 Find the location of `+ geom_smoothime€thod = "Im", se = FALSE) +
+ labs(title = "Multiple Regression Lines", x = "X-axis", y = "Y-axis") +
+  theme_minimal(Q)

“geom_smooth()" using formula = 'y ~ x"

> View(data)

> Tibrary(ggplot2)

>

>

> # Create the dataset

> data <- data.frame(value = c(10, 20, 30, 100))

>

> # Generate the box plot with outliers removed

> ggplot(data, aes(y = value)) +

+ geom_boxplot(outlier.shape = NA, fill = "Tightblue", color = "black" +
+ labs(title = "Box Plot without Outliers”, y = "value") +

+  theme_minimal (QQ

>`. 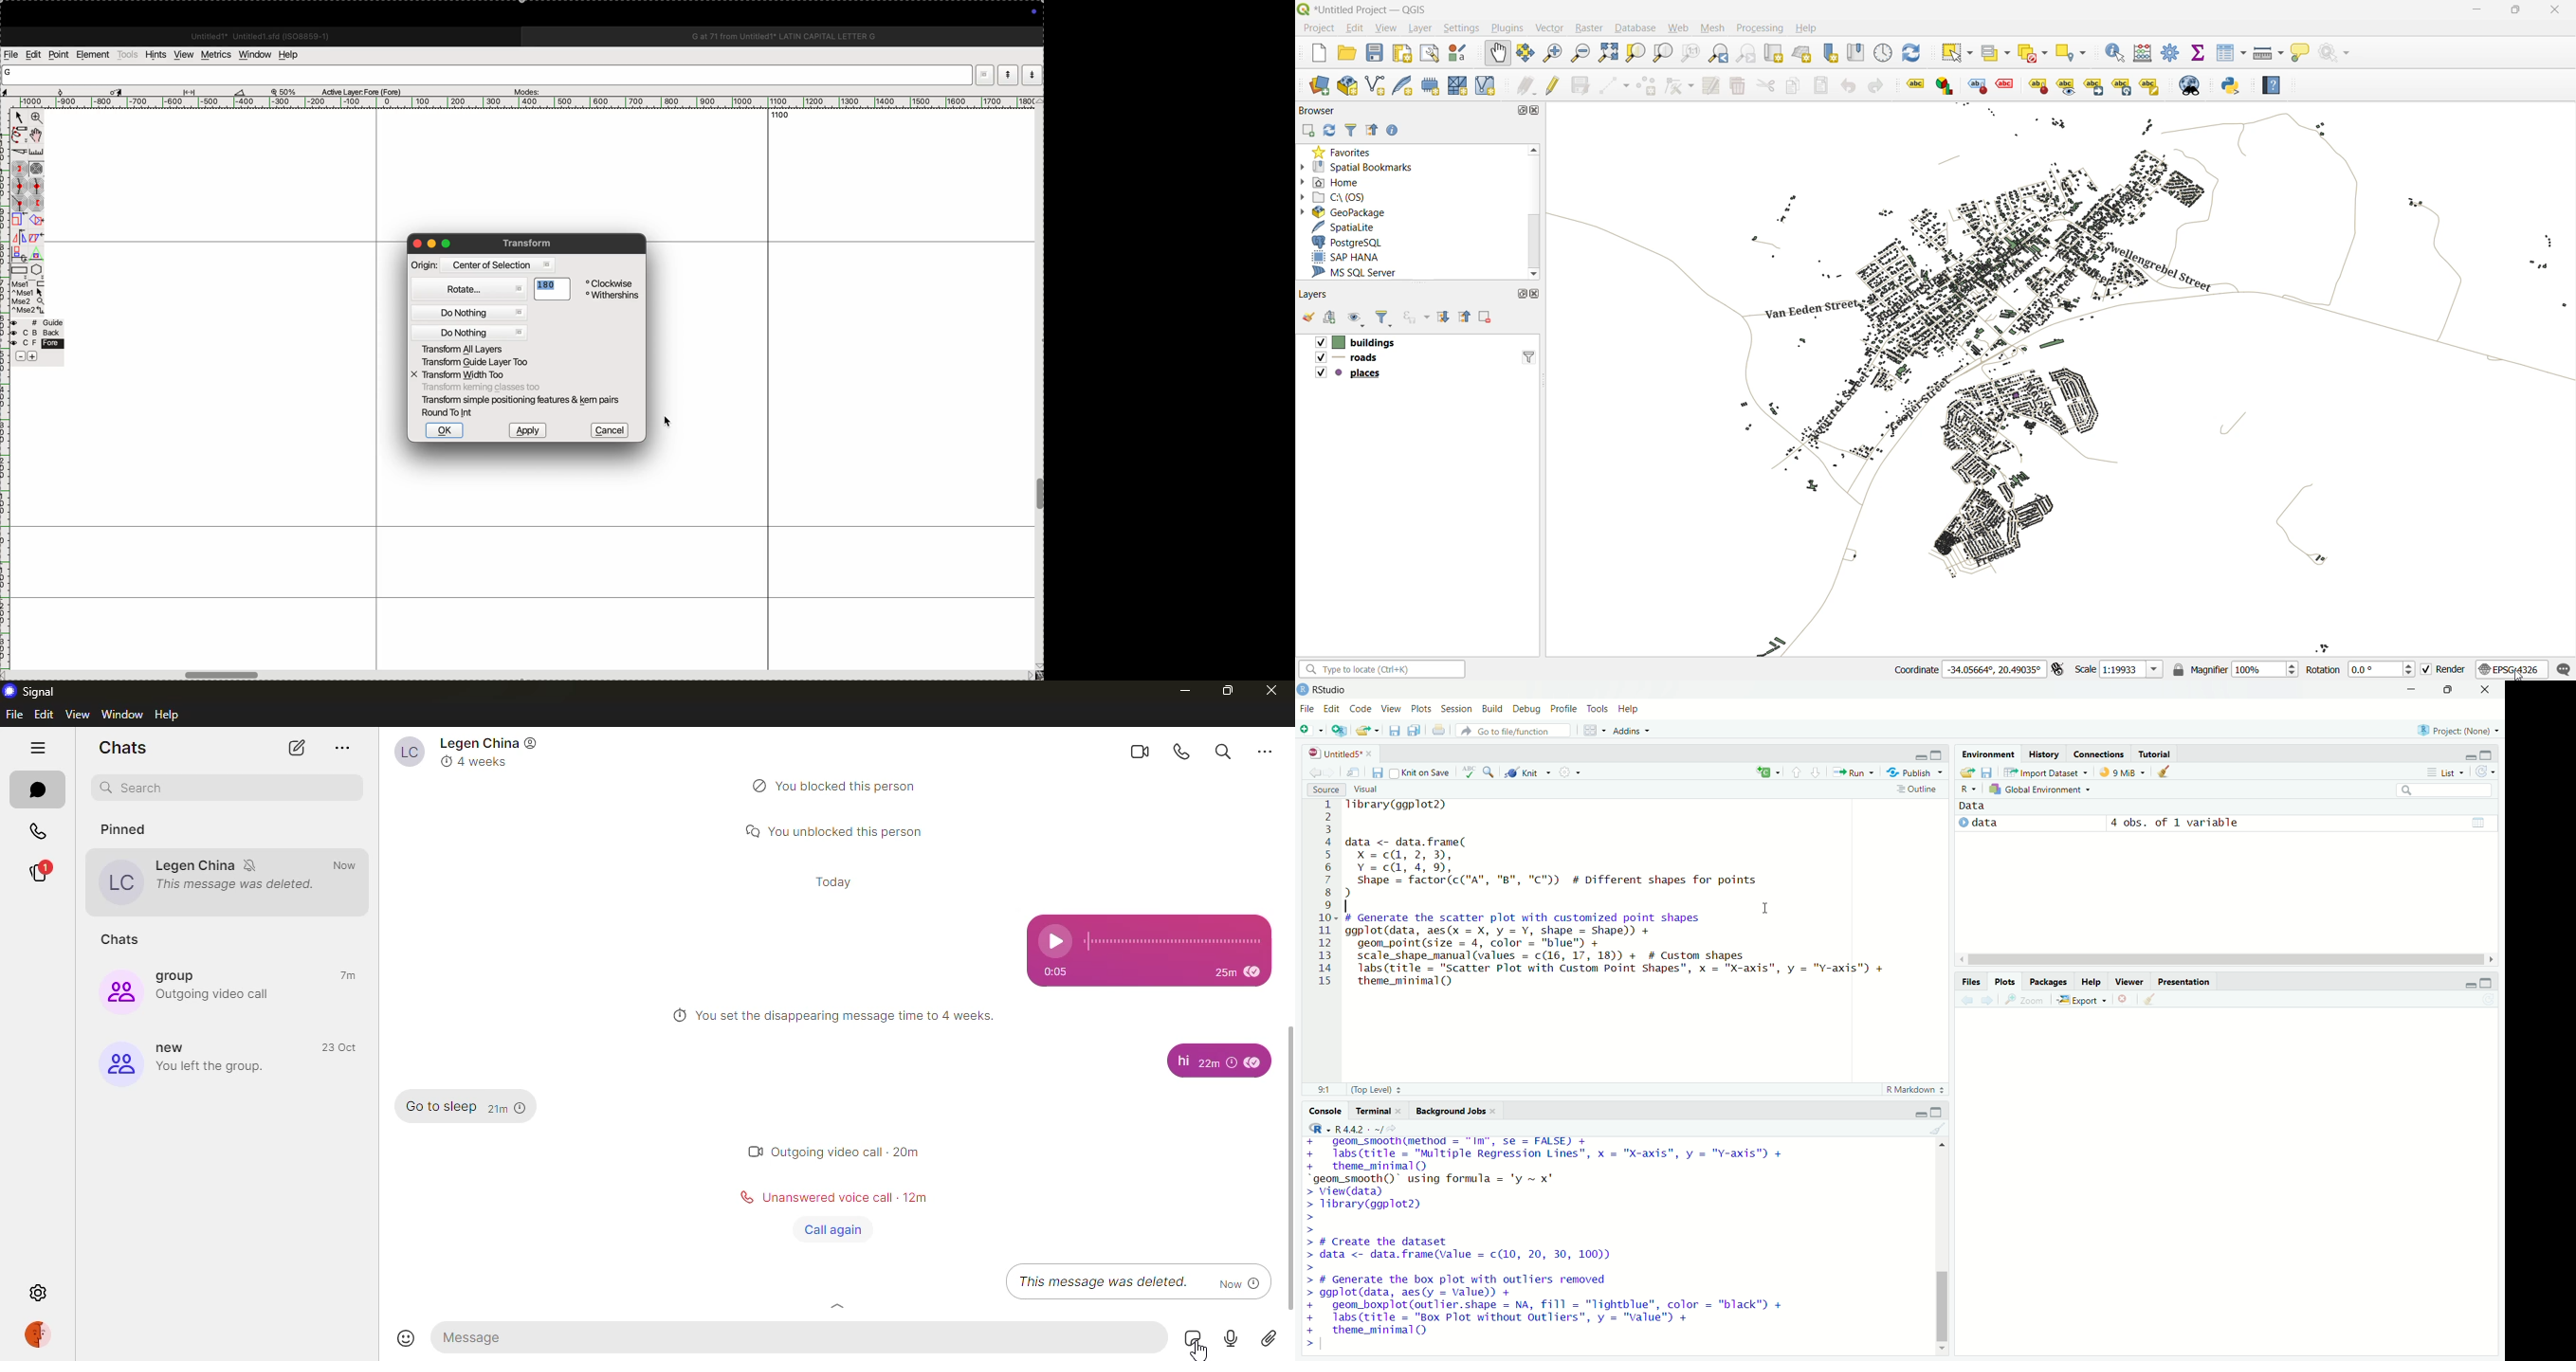

+ geom_smoothime€thod = "Im", se = FALSE) +
+ labs(title = "Multiple Regression Lines", x = "X-axis", y = "Y-axis") +
+  theme_minimal(Q)

“geom_smooth()" using formula = 'y ~ x"

> View(data)

> Tibrary(ggplot2)

>

>

> # Create the dataset

> data <- data.frame(value = c(10, 20, 30, 100))

>

> # Generate the box plot with outliers removed

> ggplot(data, aes(y = value)) +

+ geom_boxplot(outlier.shape = NA, fill = "Tightblue", color = "black" +
+ labs(title = "Box Plot without Outliers”, y = "value") +

+  theme_minimal (QQ

> is located at coordinates (1551, 1244).